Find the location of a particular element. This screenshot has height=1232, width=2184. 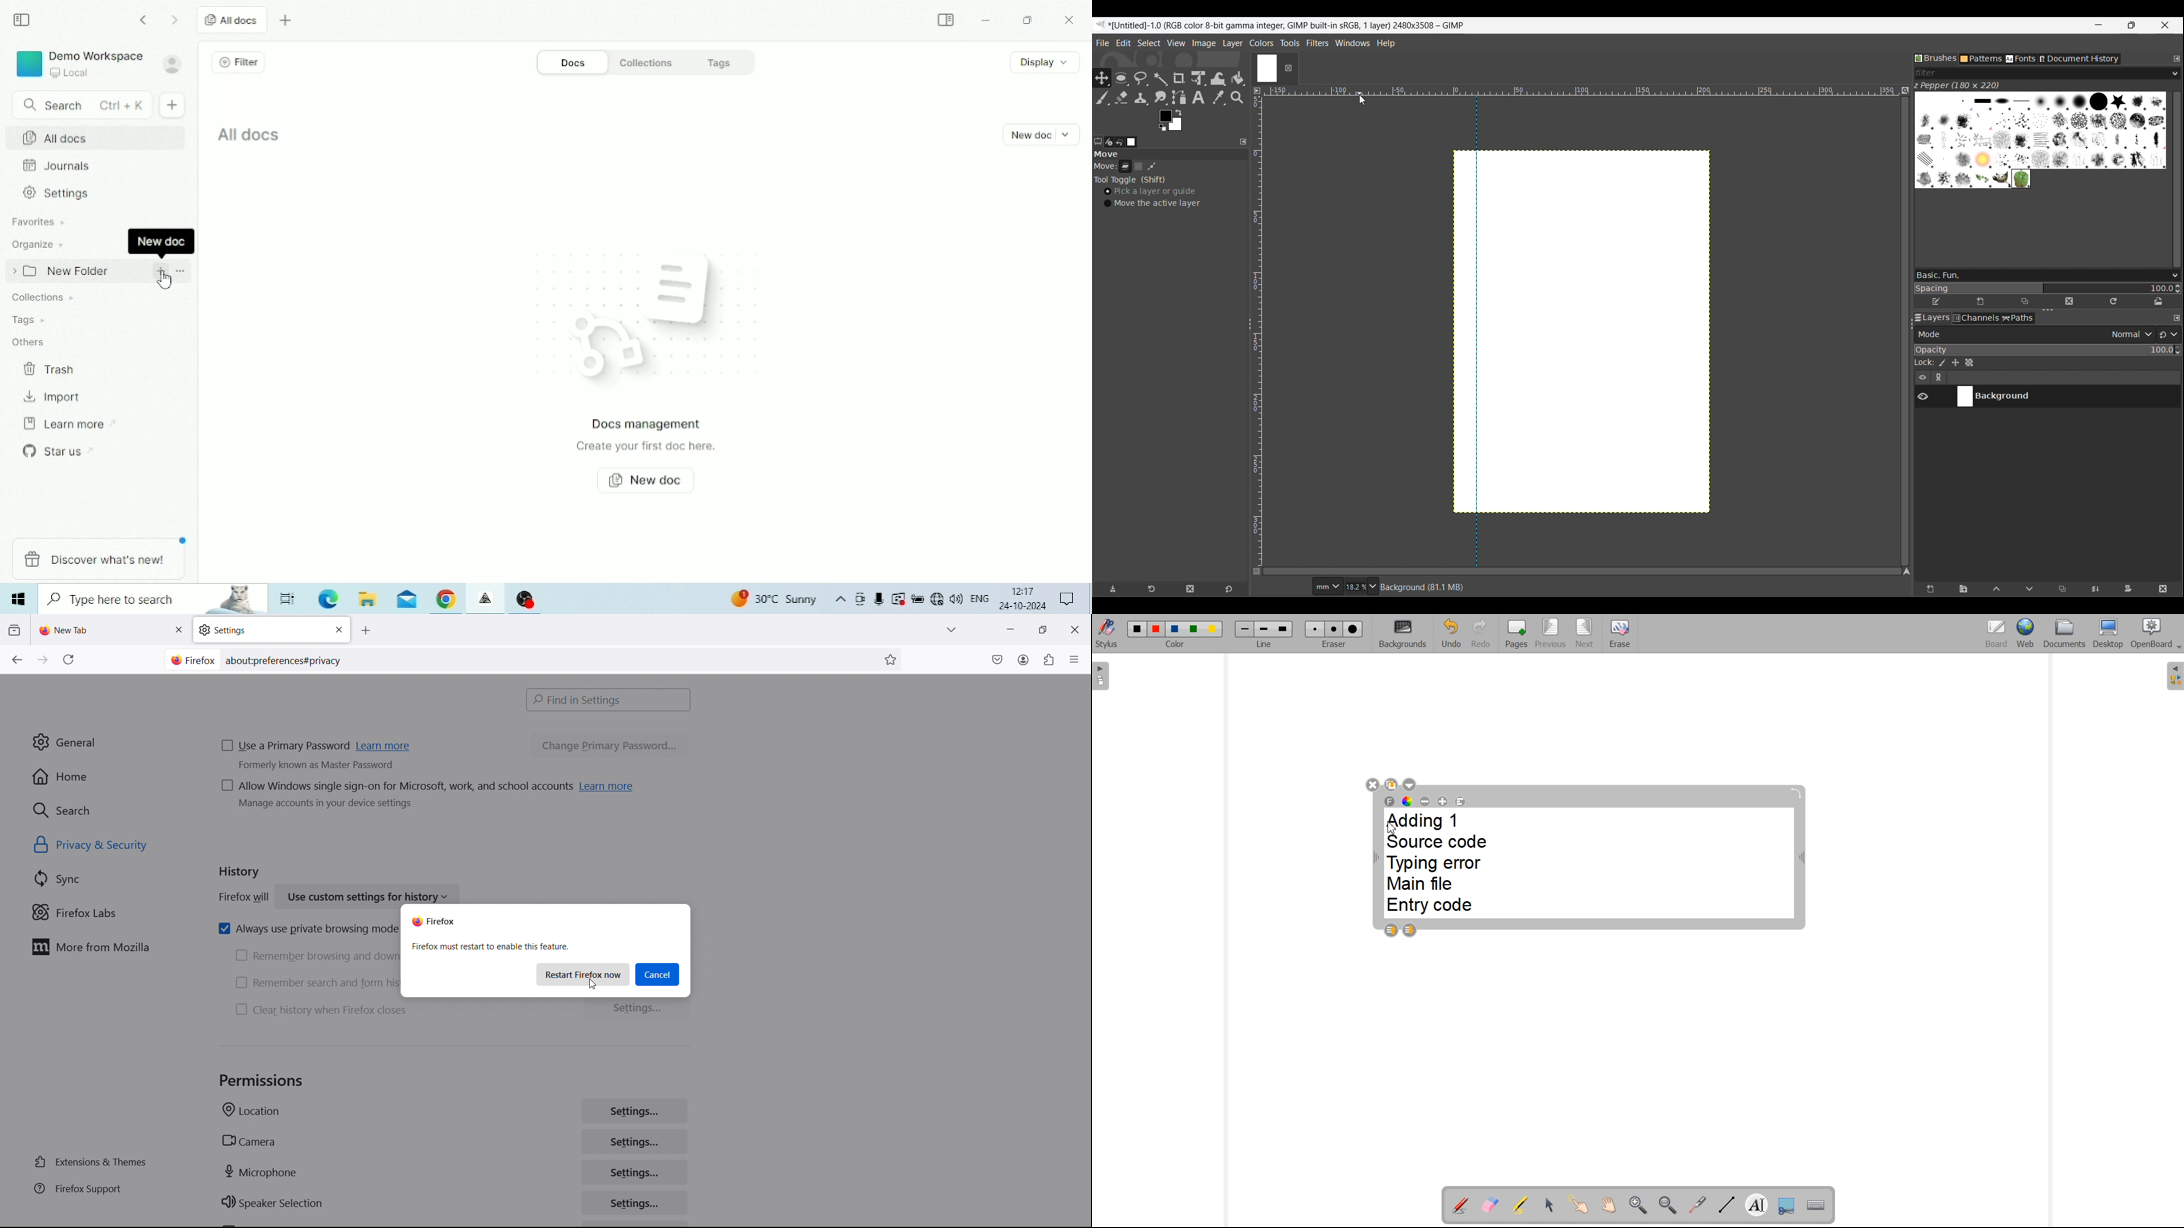

new tab is located at coordinates (65, 630).